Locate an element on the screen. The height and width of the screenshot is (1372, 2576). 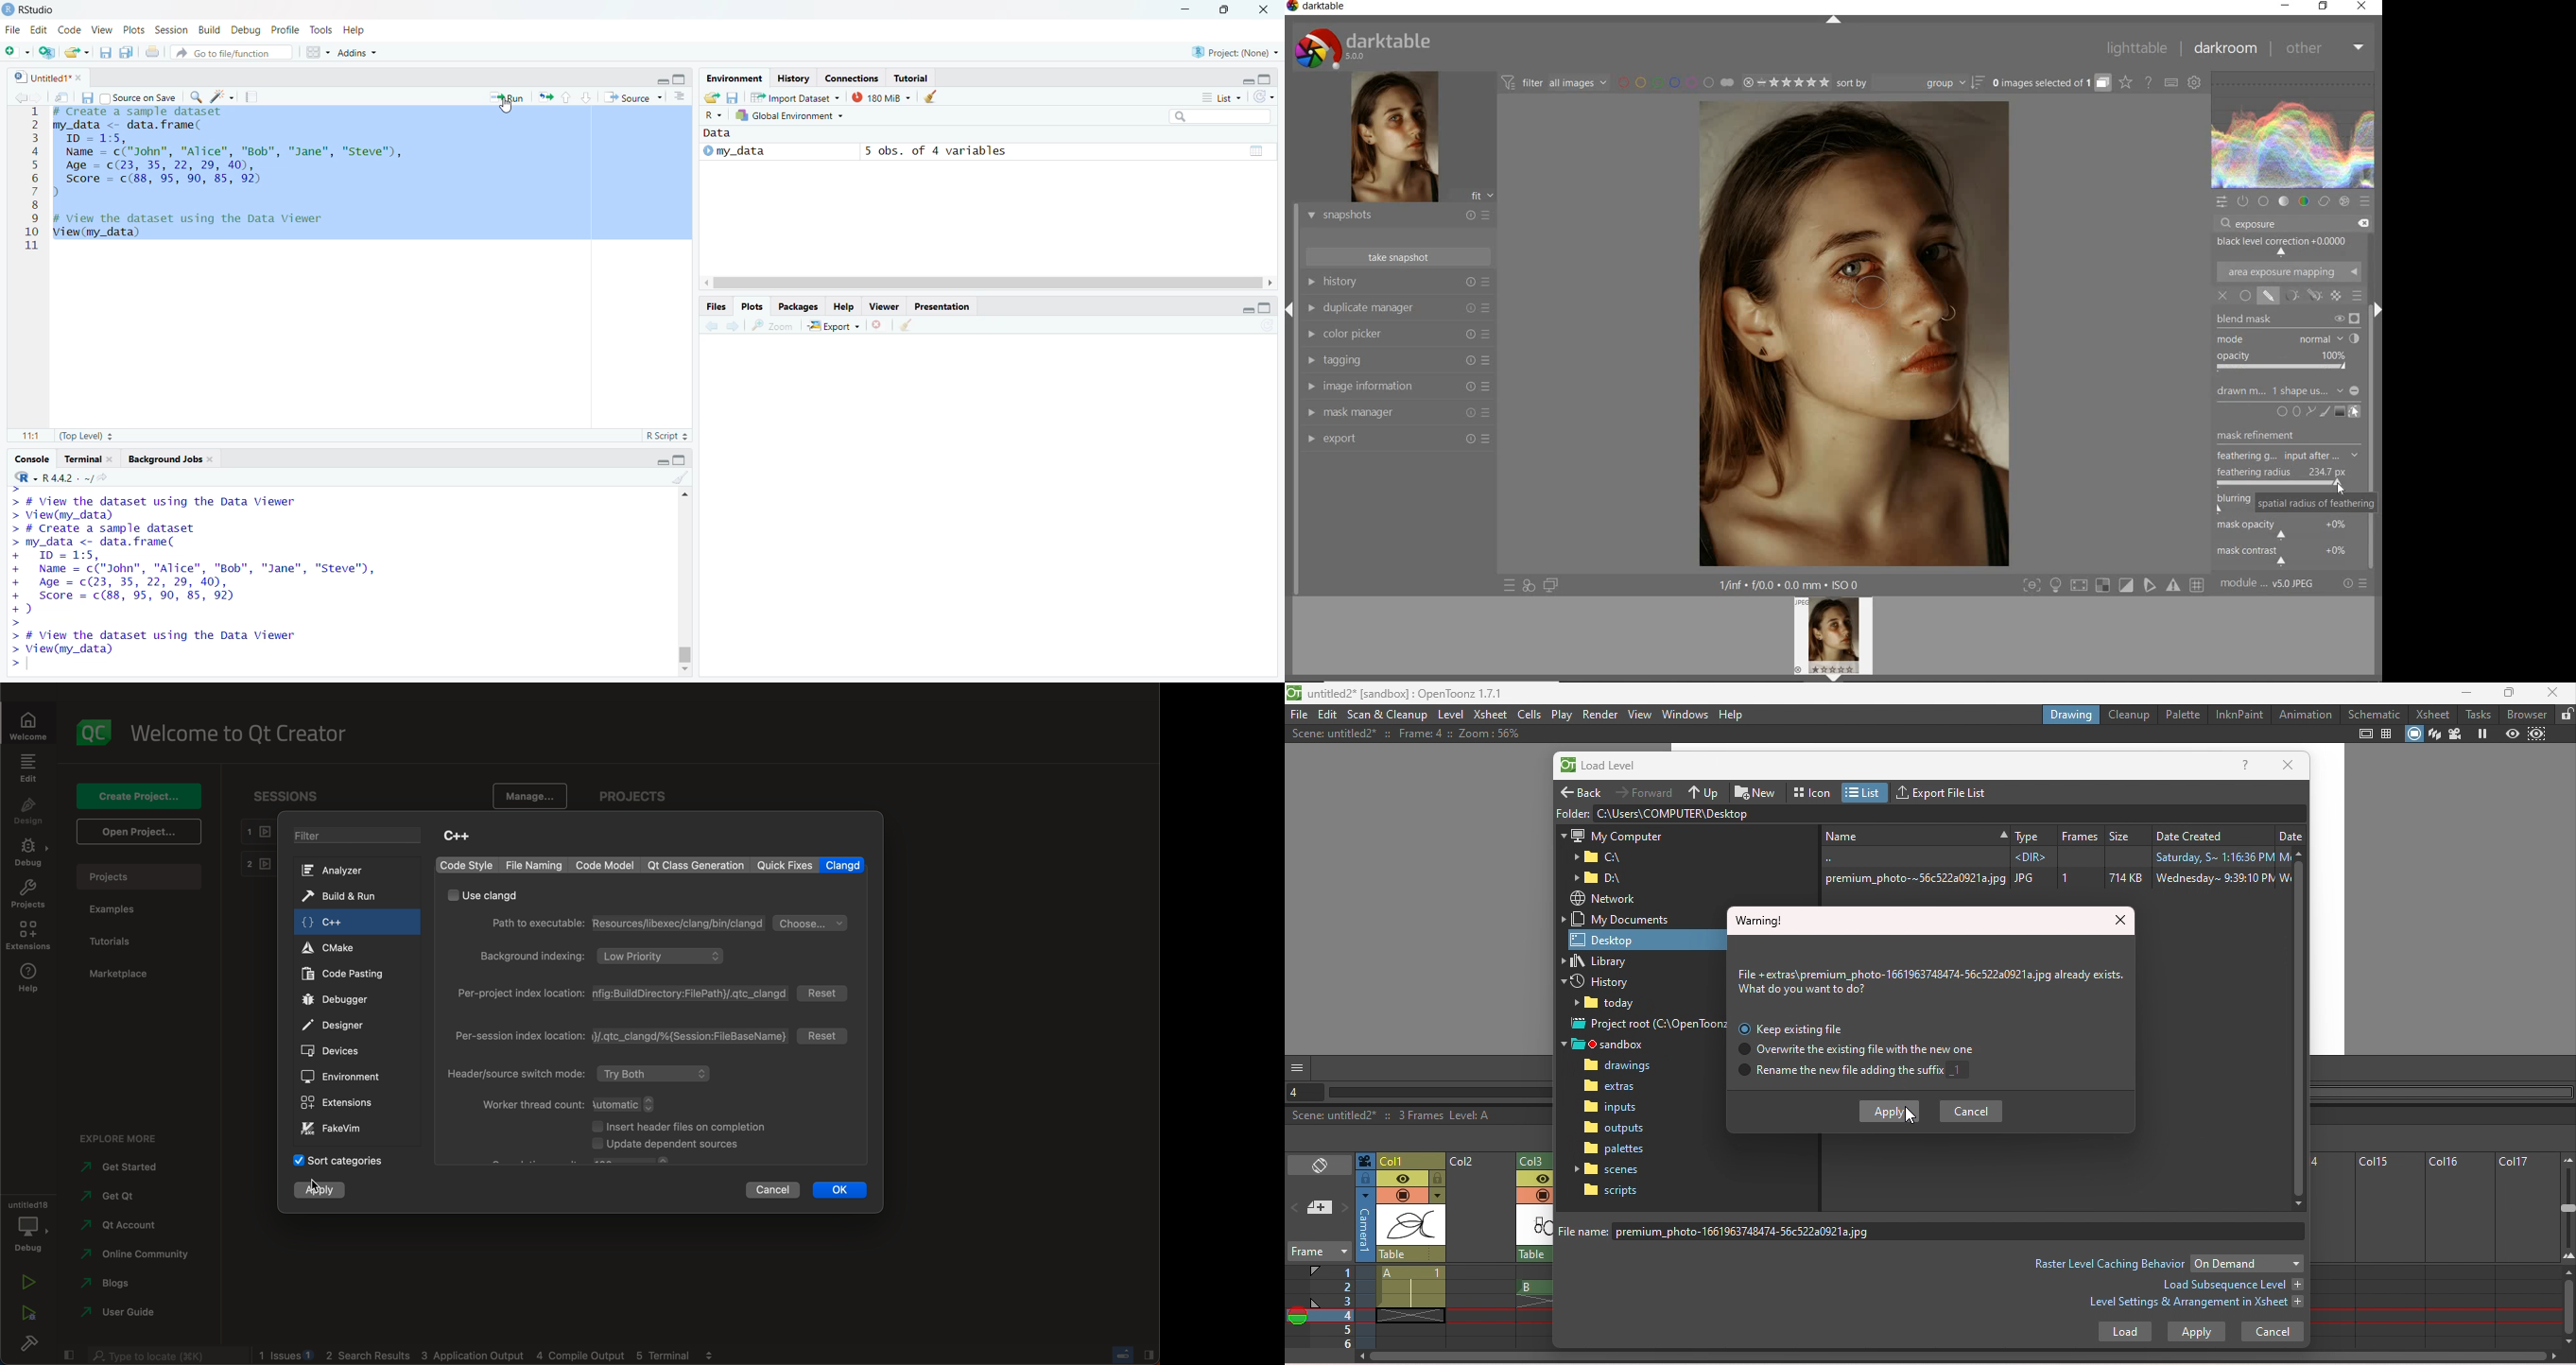
BLEND MASK is located at coordinates (2288, 319).